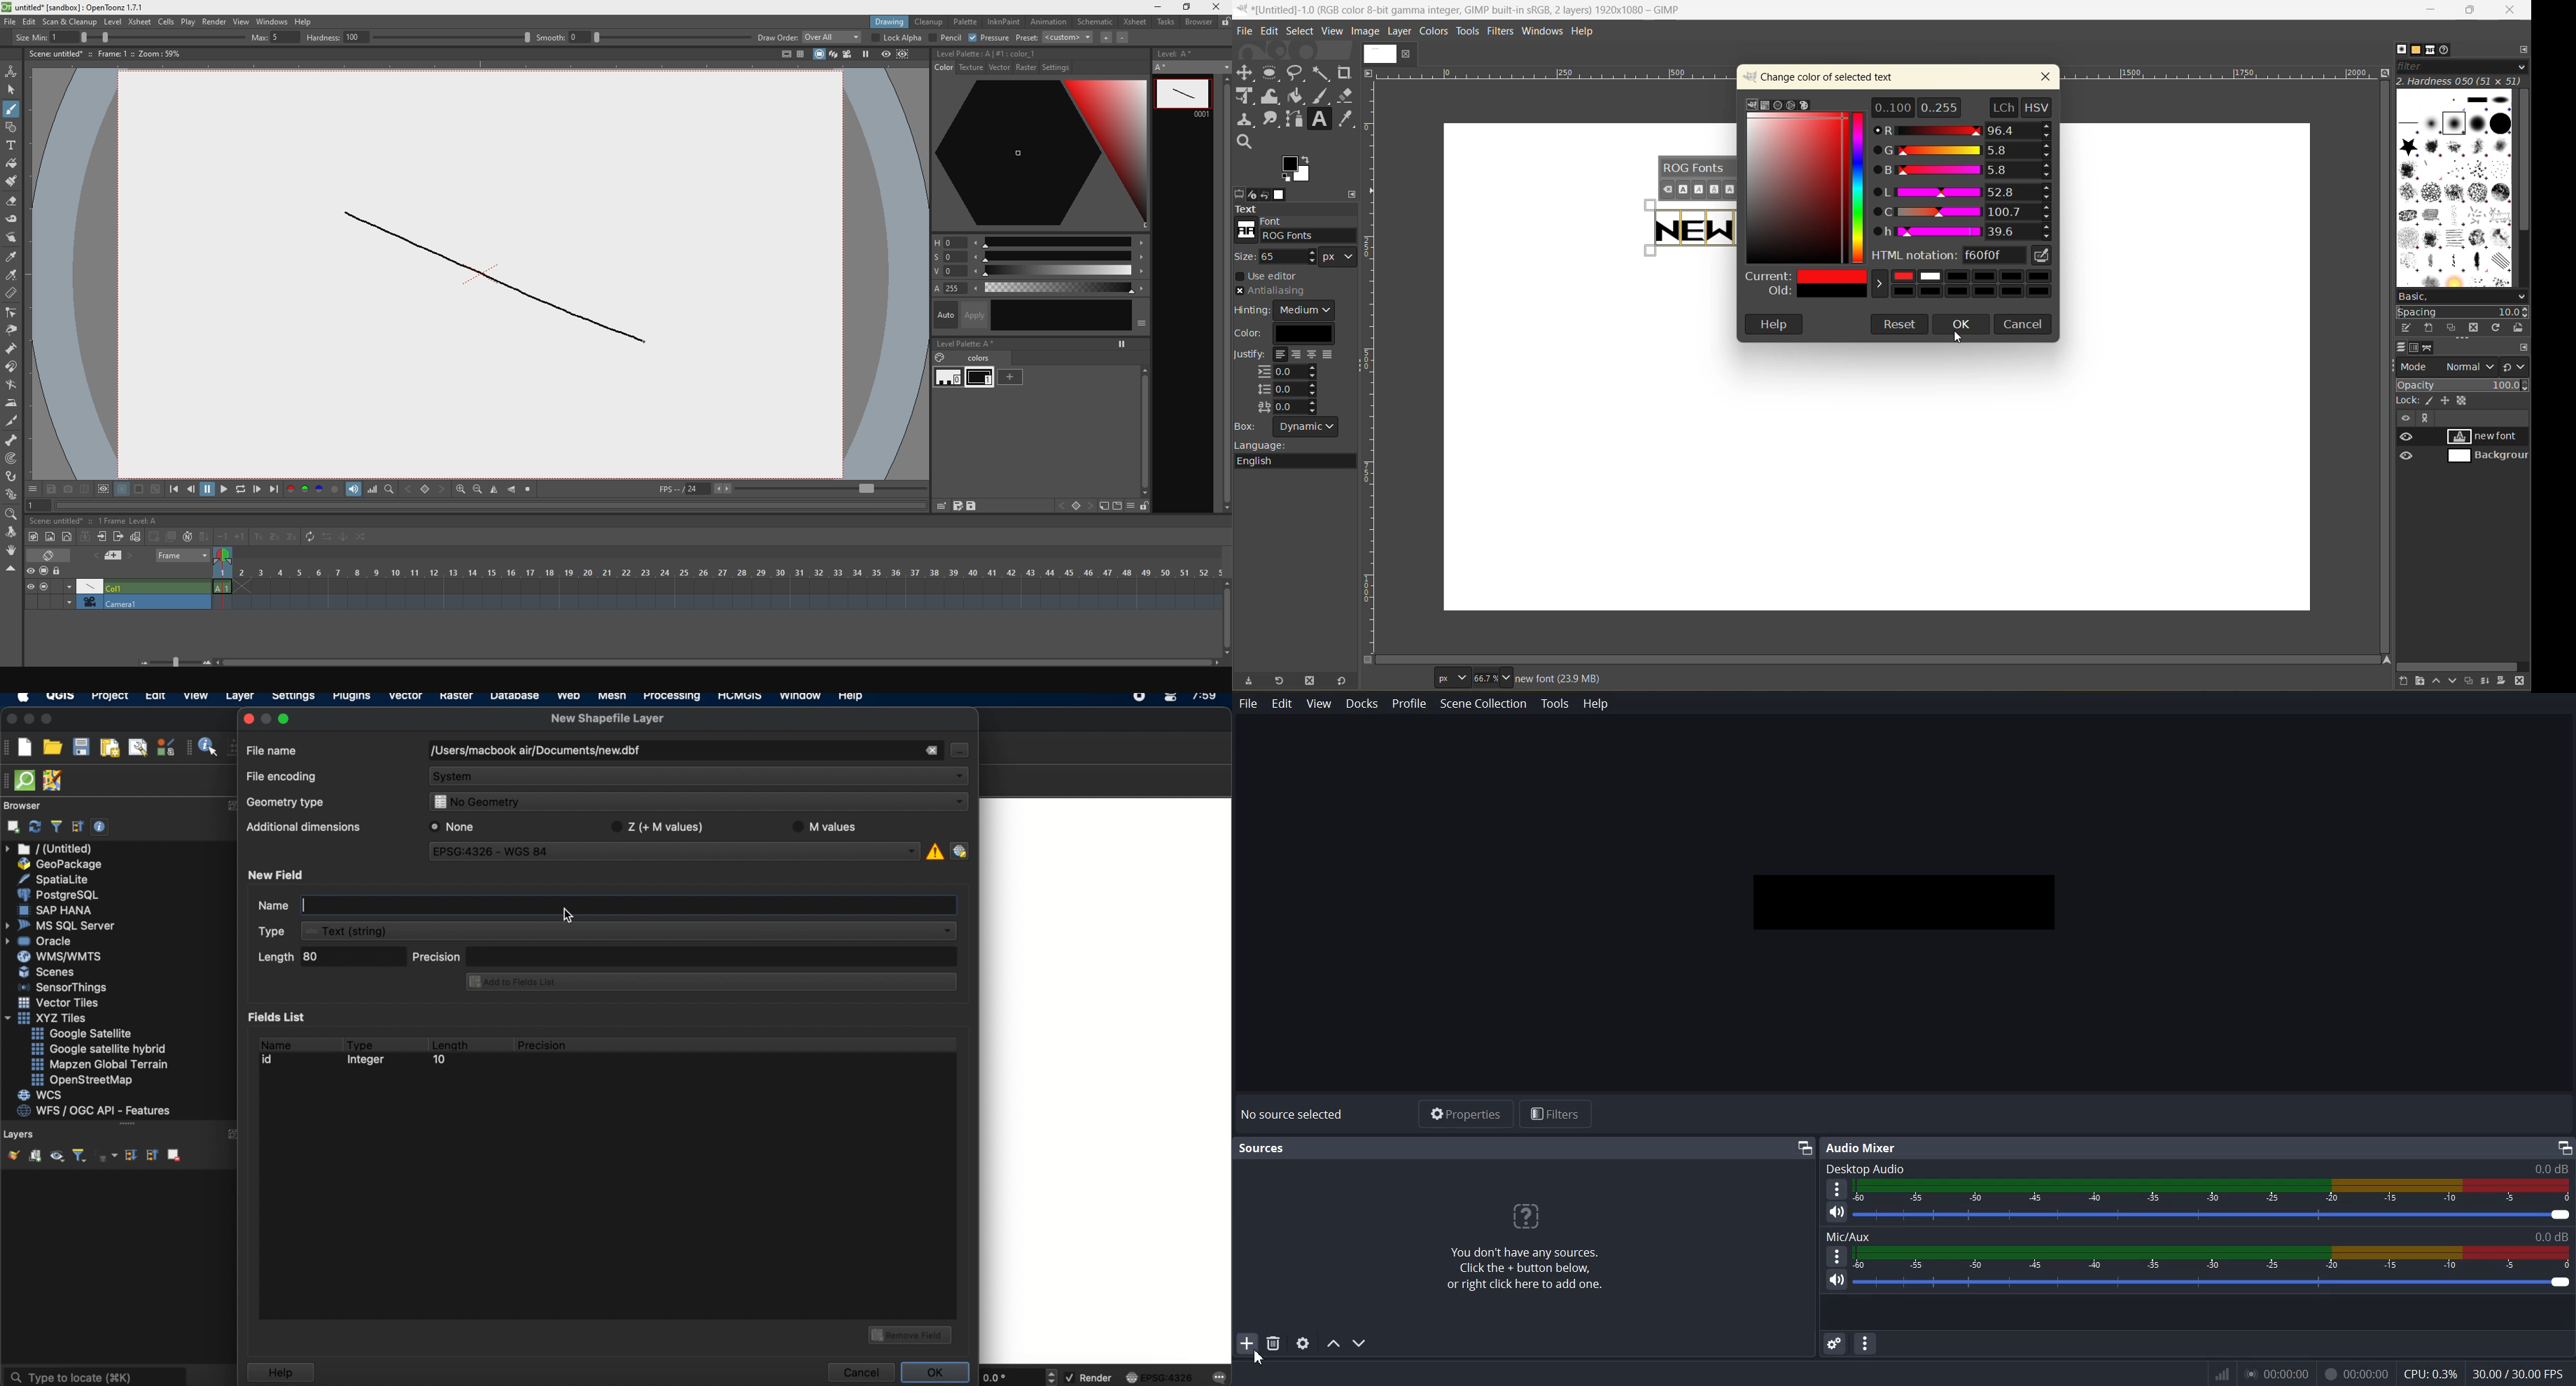 The height and width of the screenshot is (1400, 2576). I want to click on Filters, so click(1556, 1113).